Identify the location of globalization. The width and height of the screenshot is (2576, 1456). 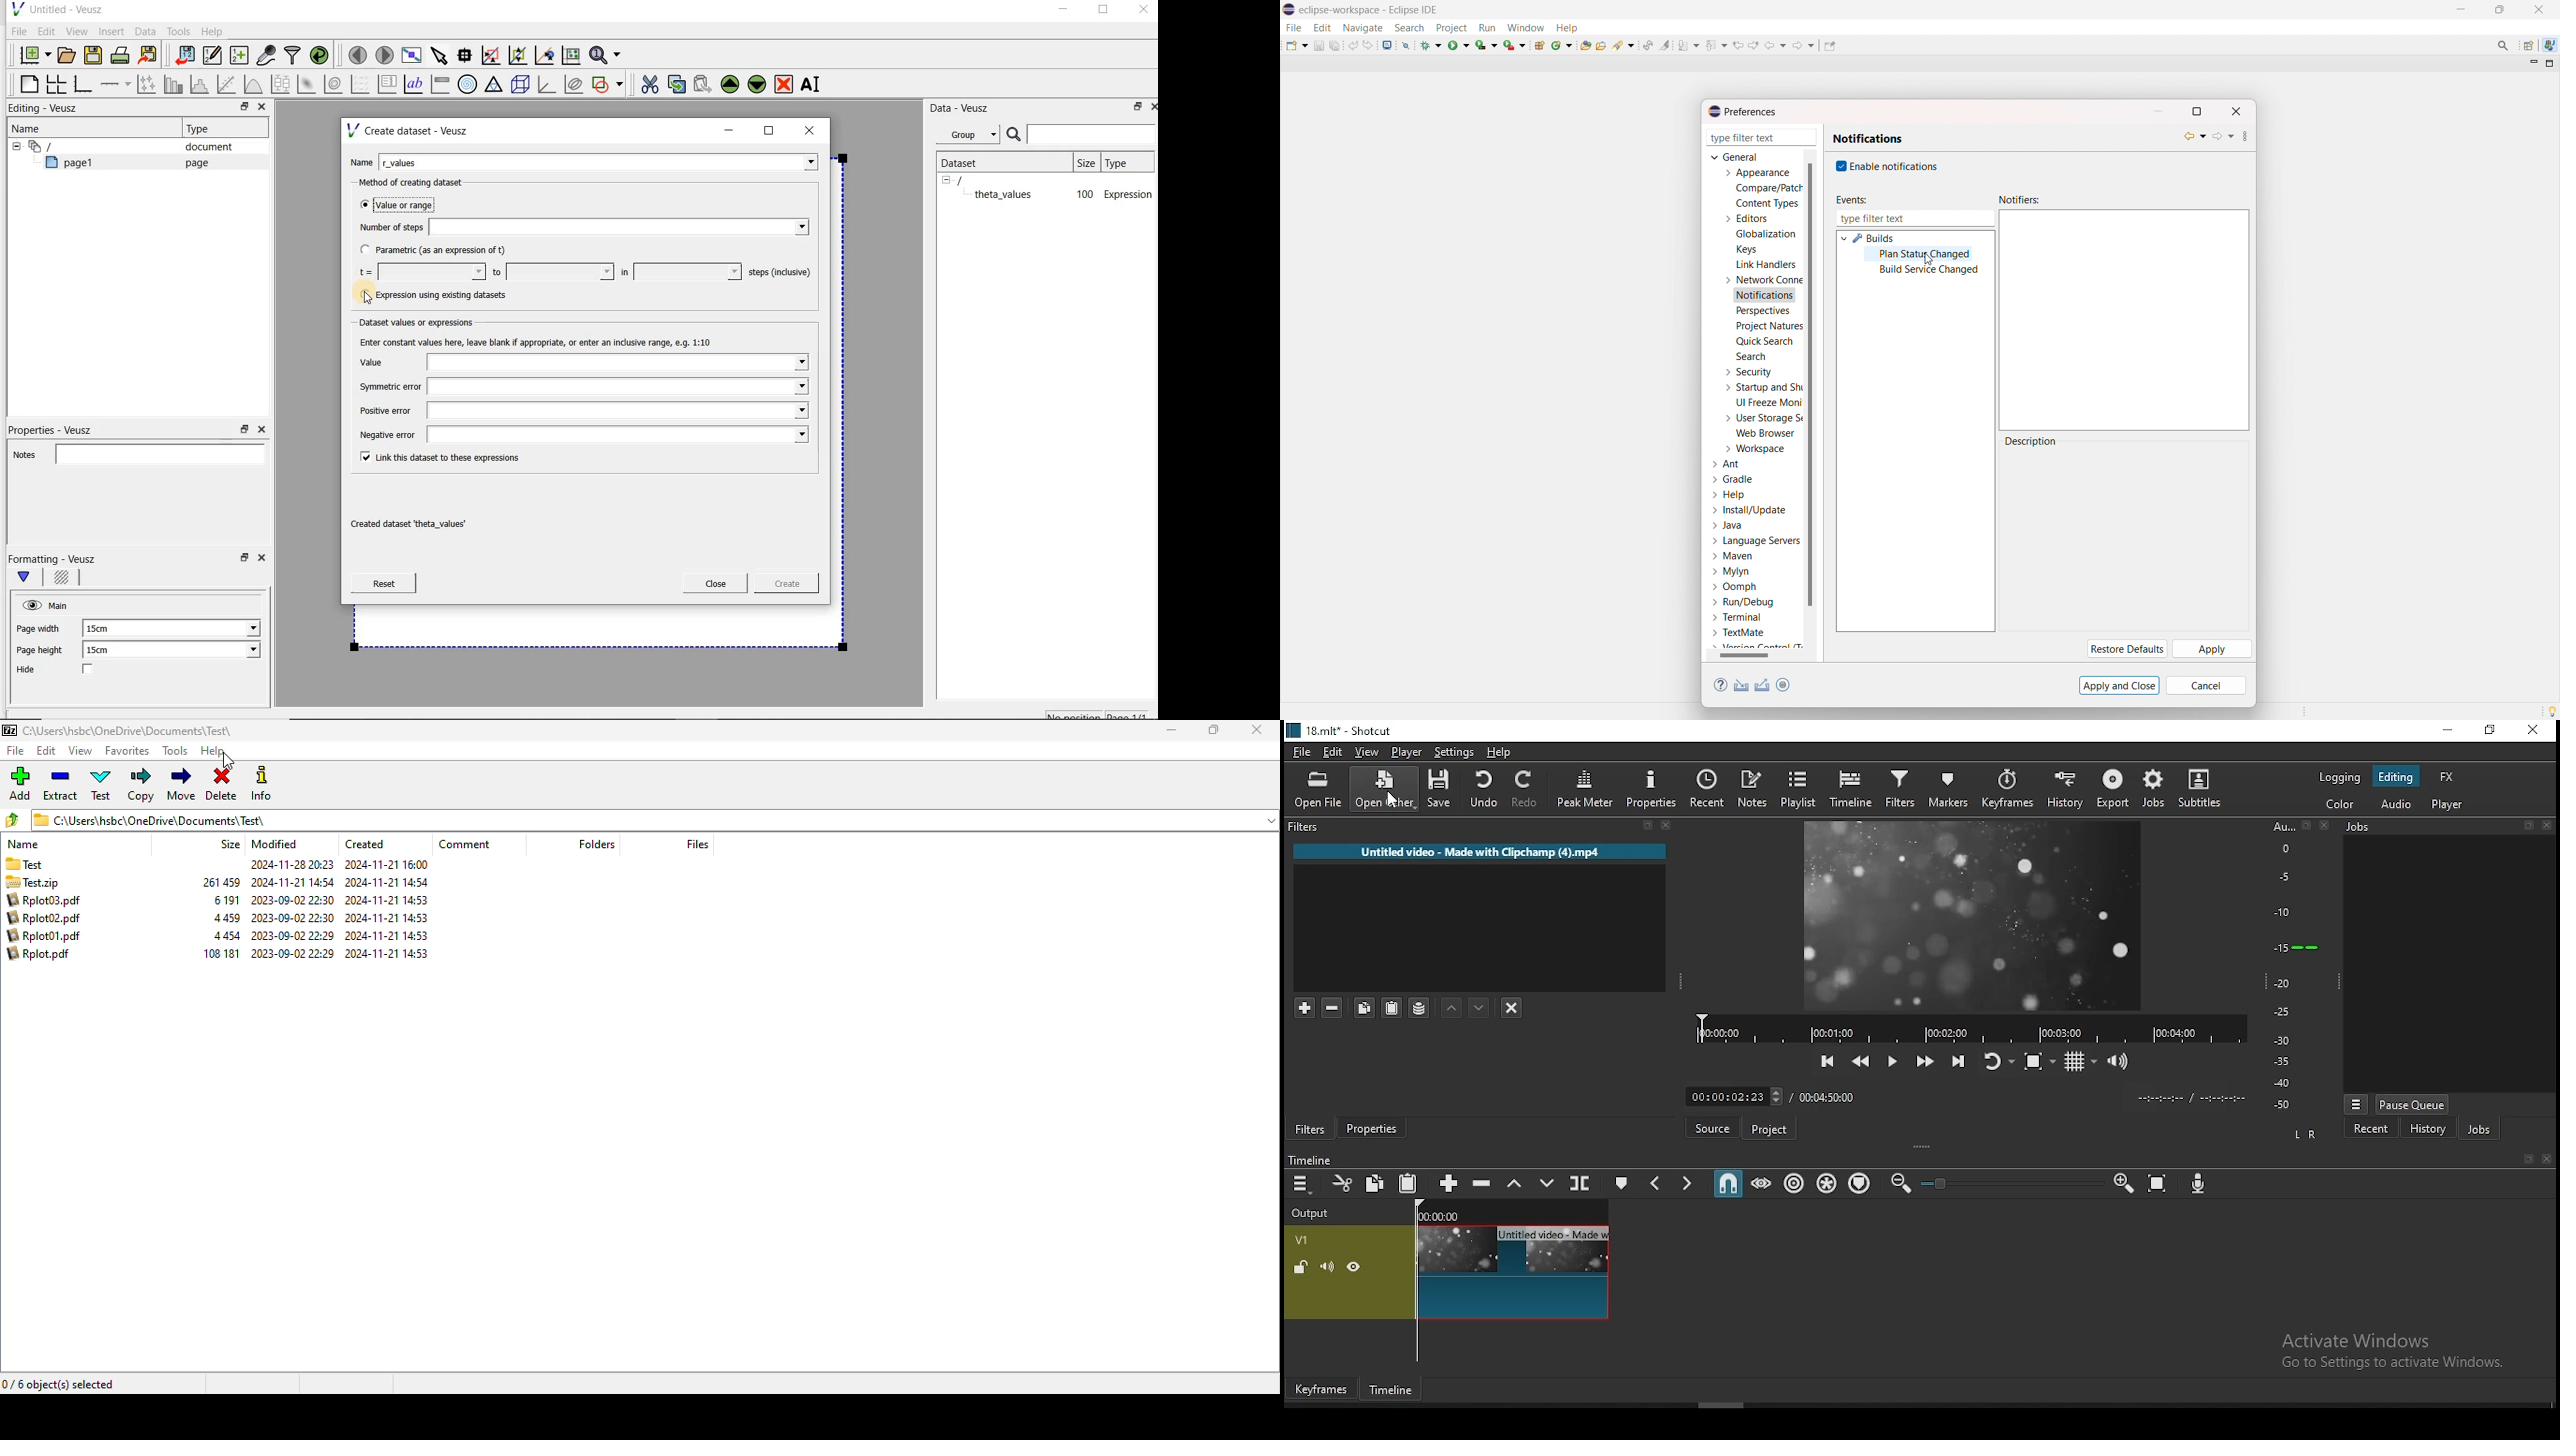
(1767, 233).